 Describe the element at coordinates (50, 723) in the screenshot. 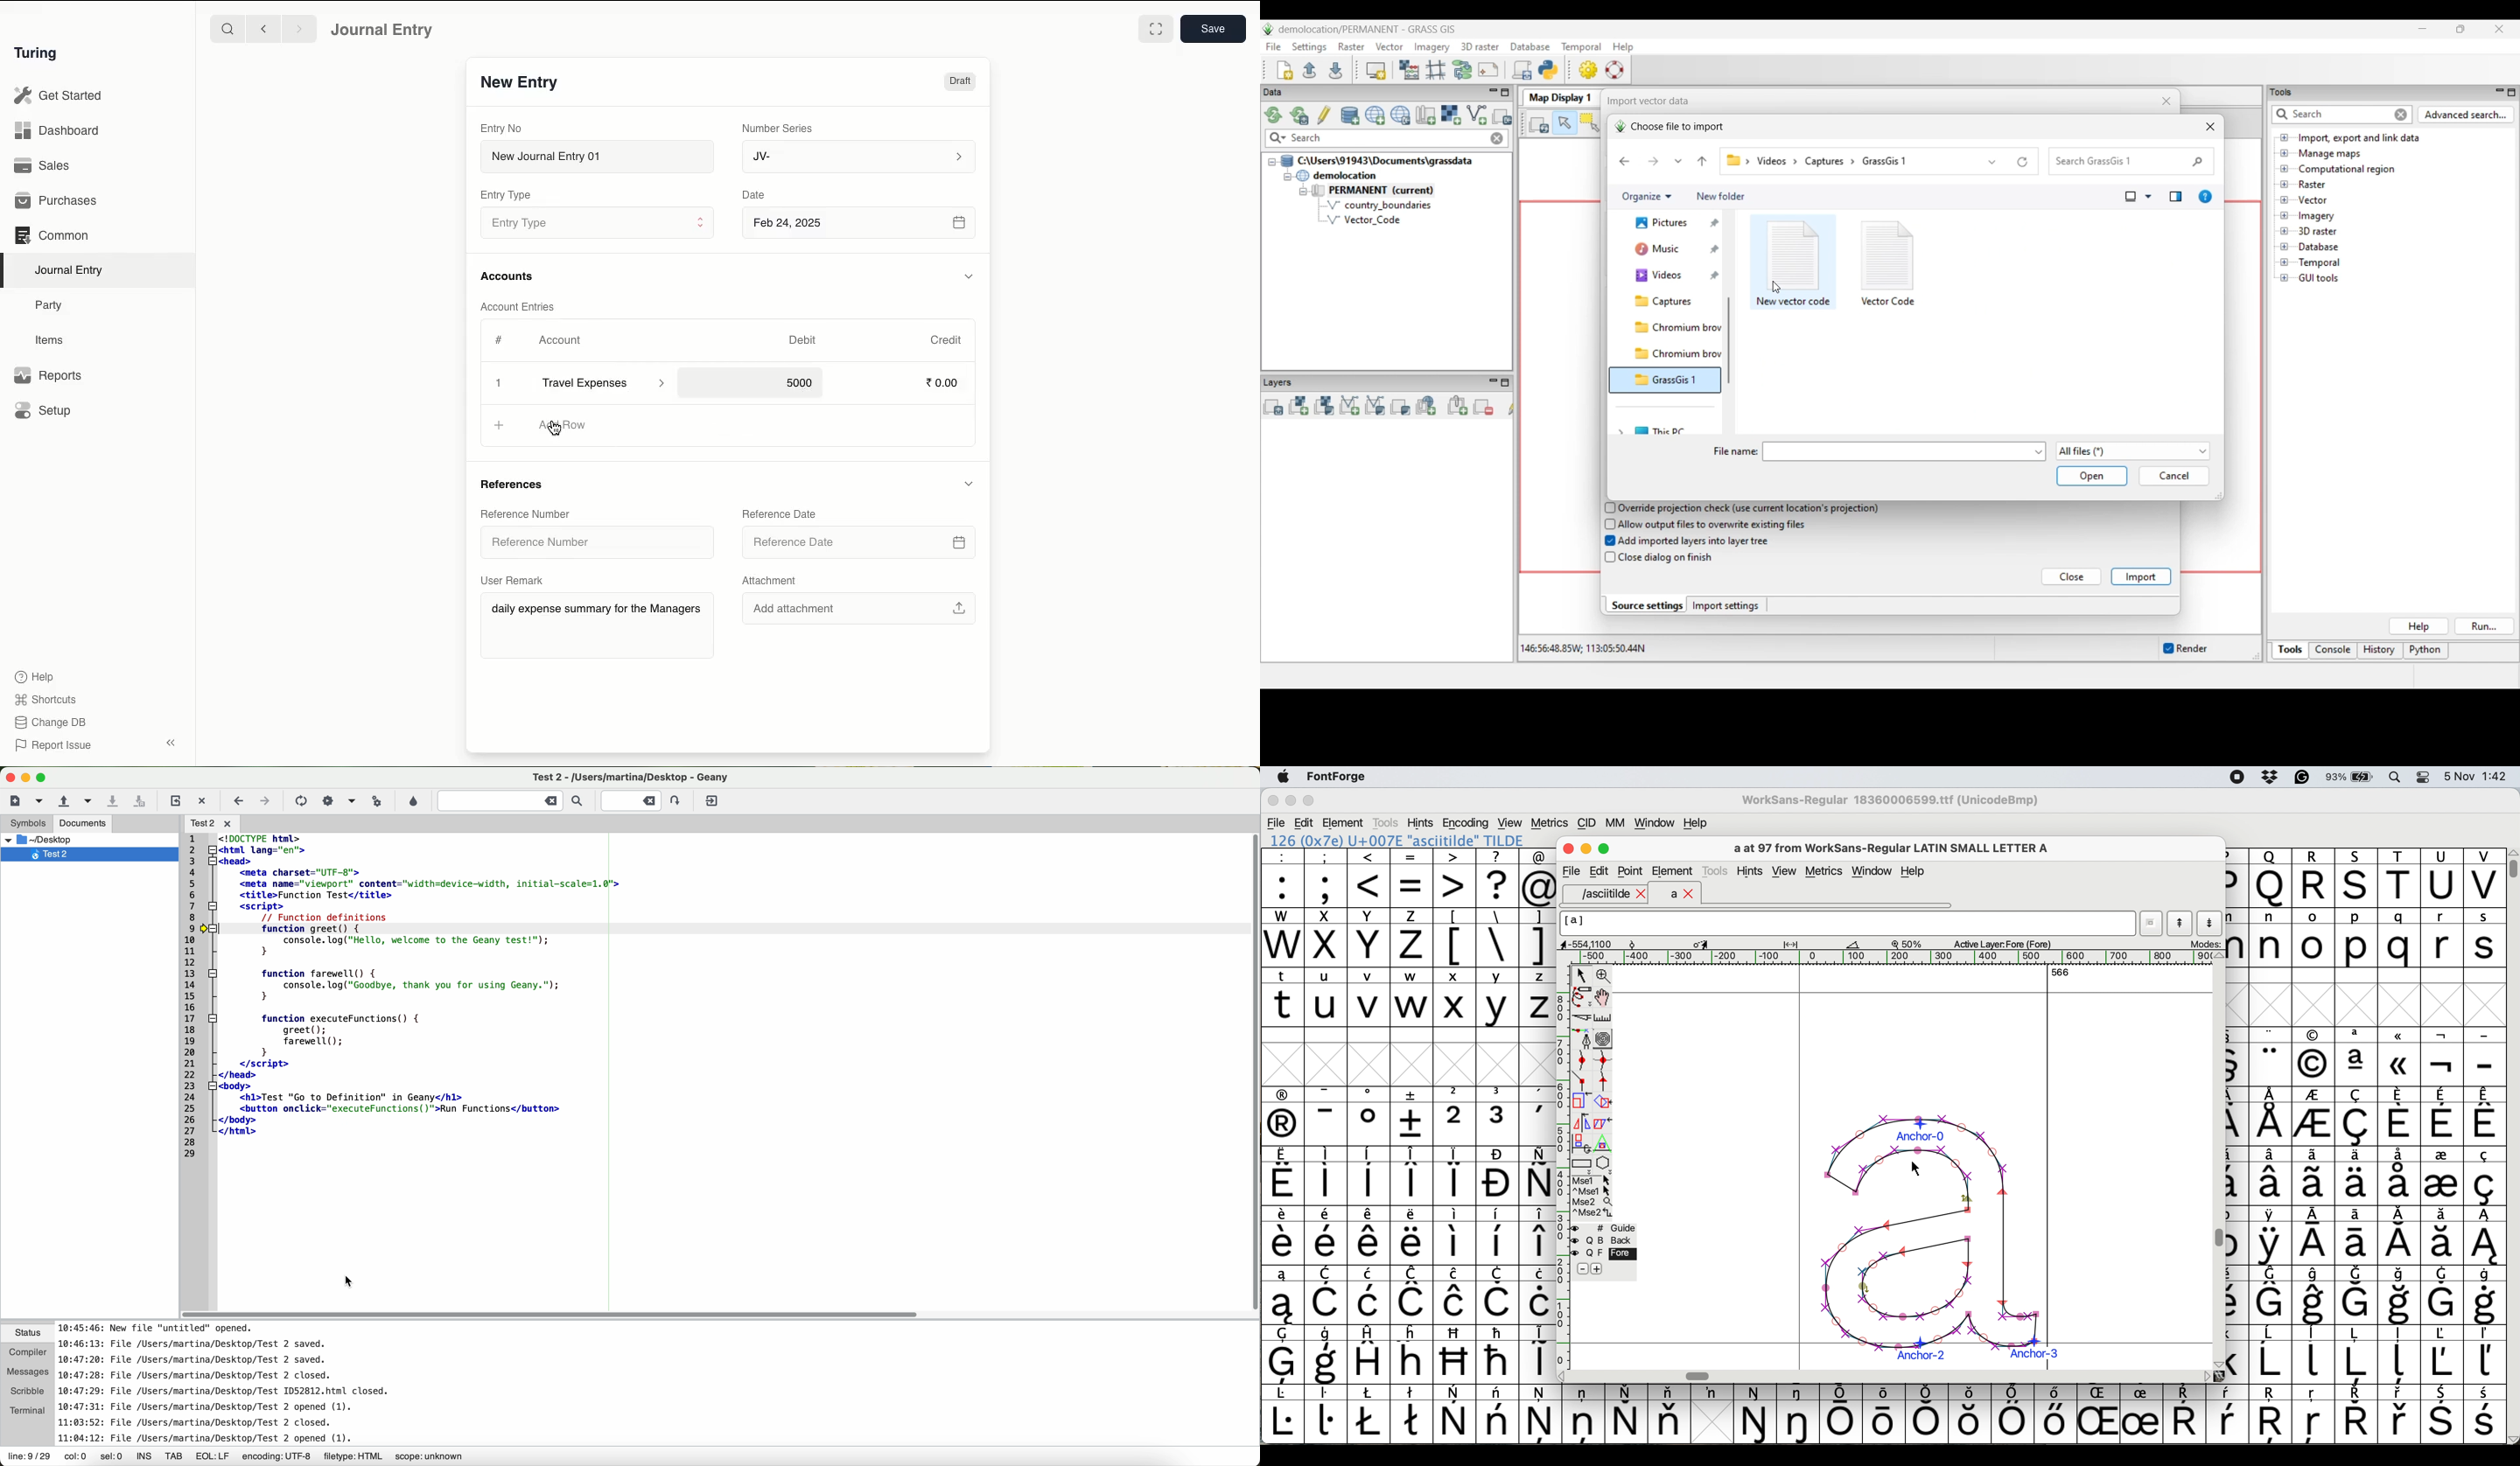

I see `Change DB` at that location.